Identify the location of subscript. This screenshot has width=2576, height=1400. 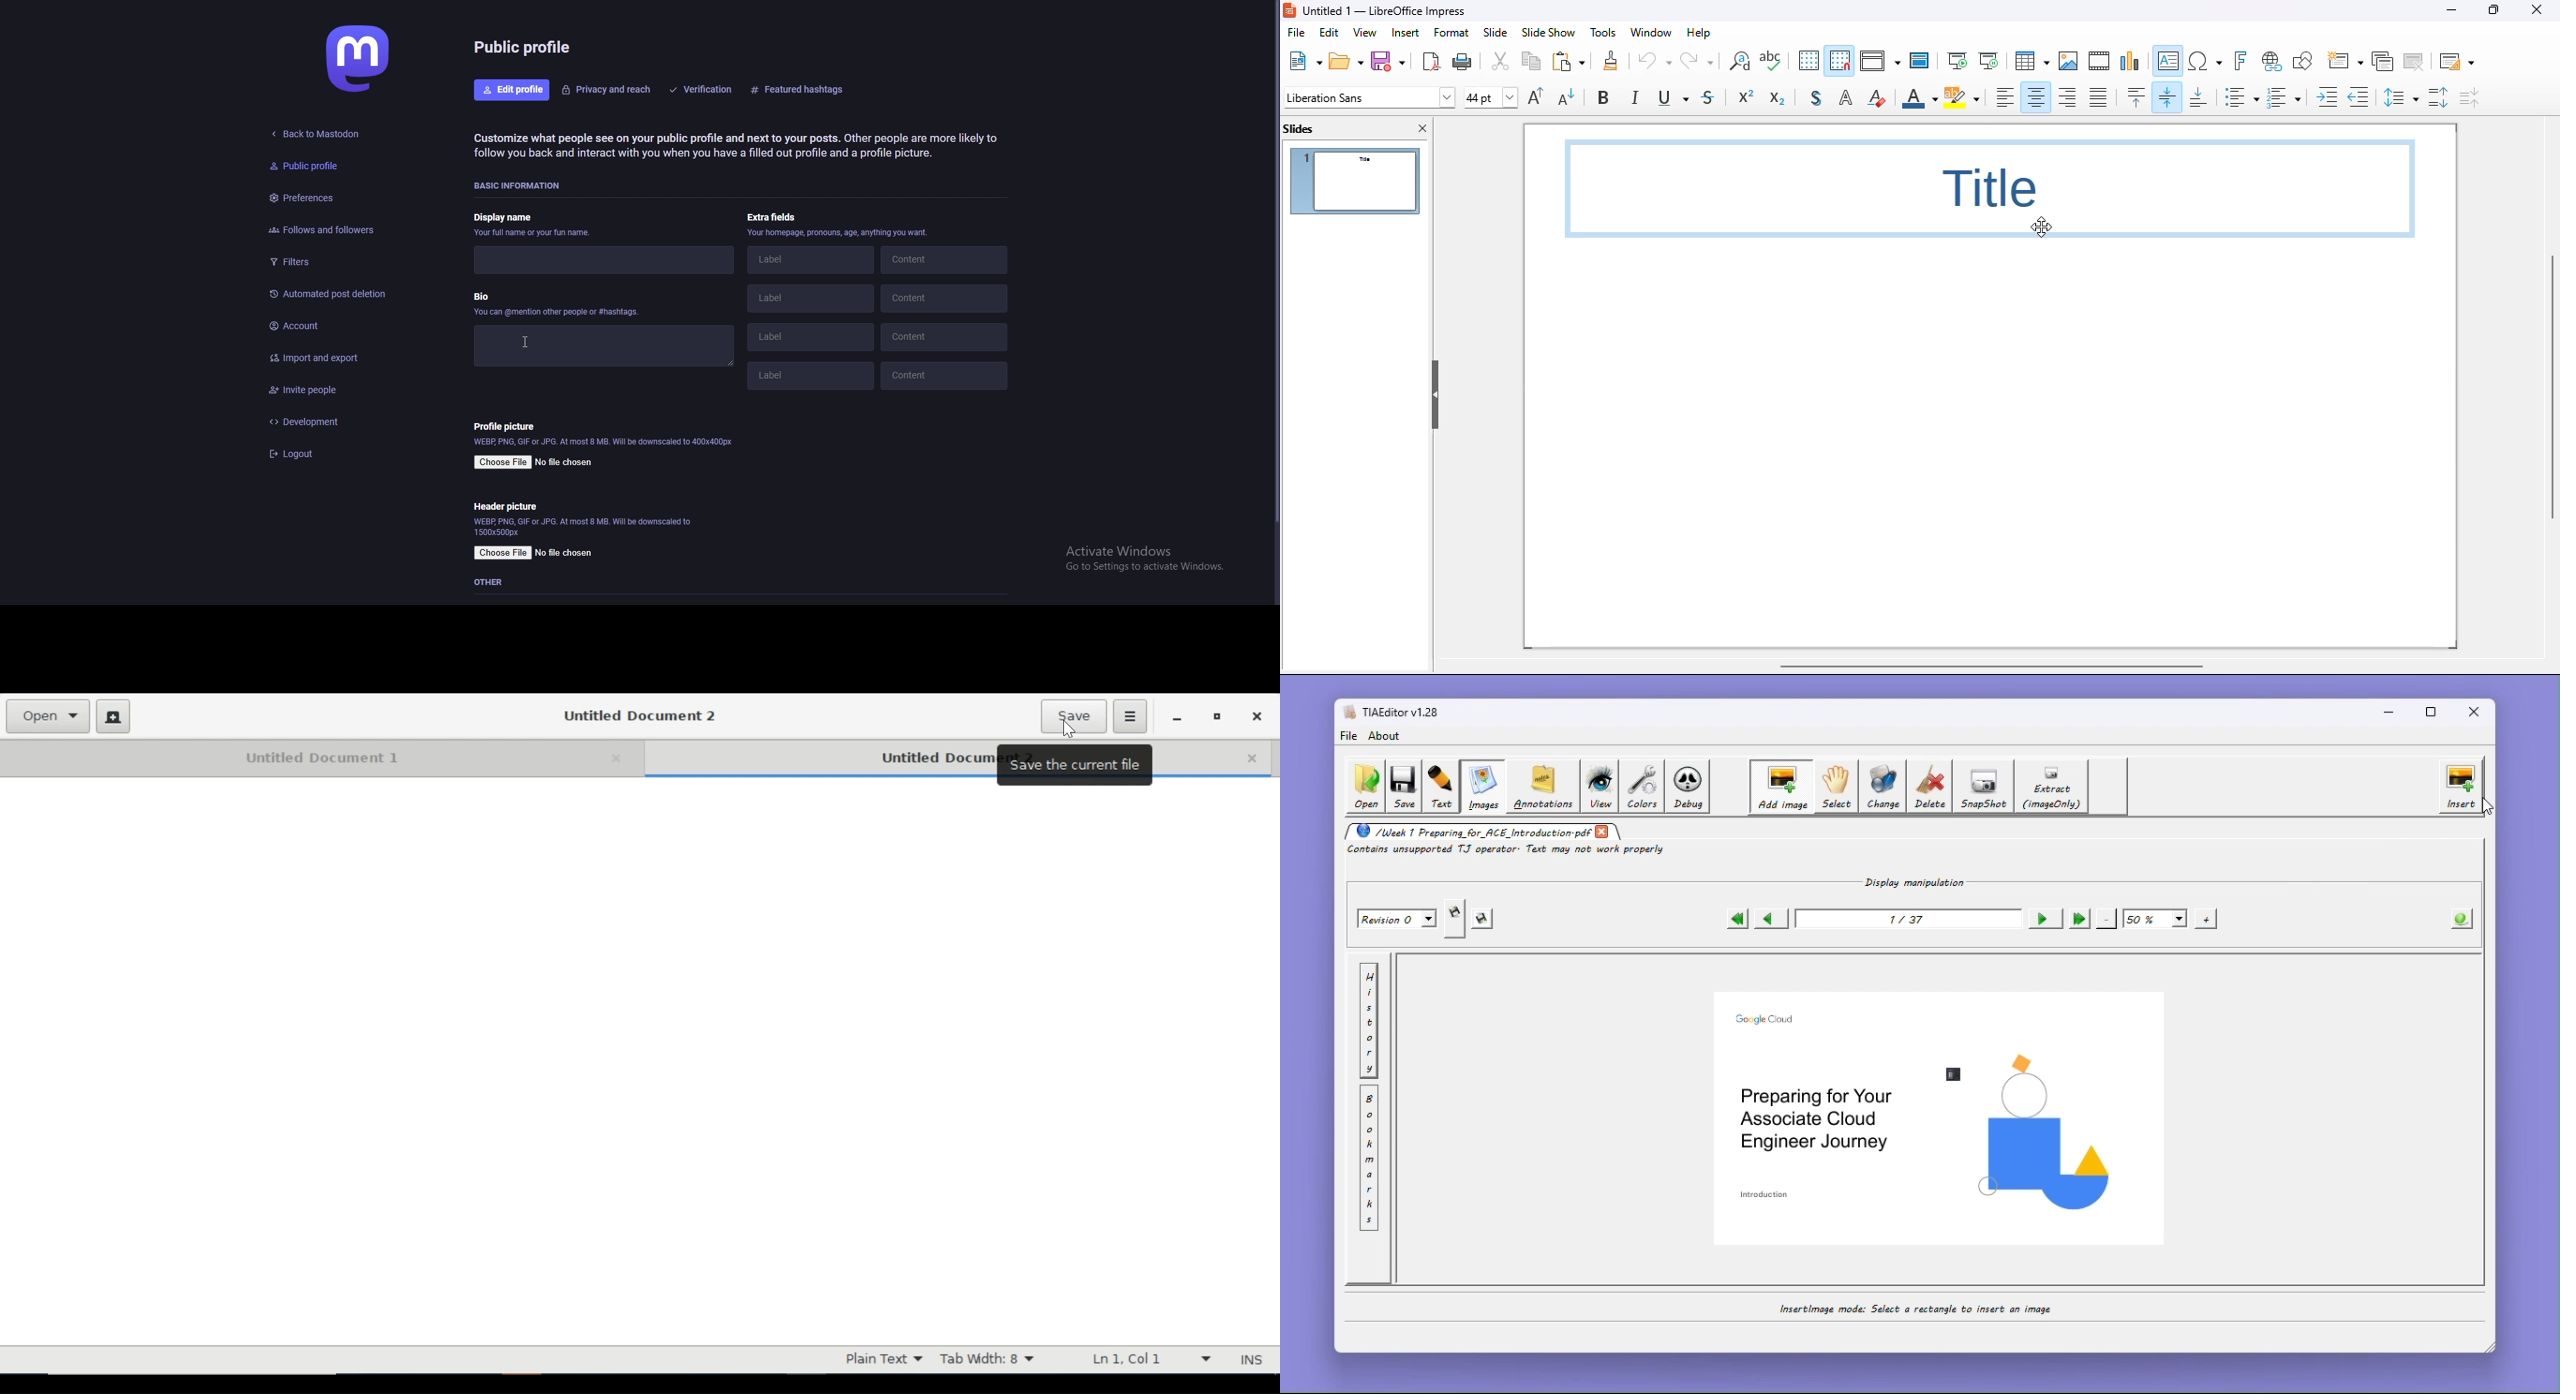
(1776, 97).